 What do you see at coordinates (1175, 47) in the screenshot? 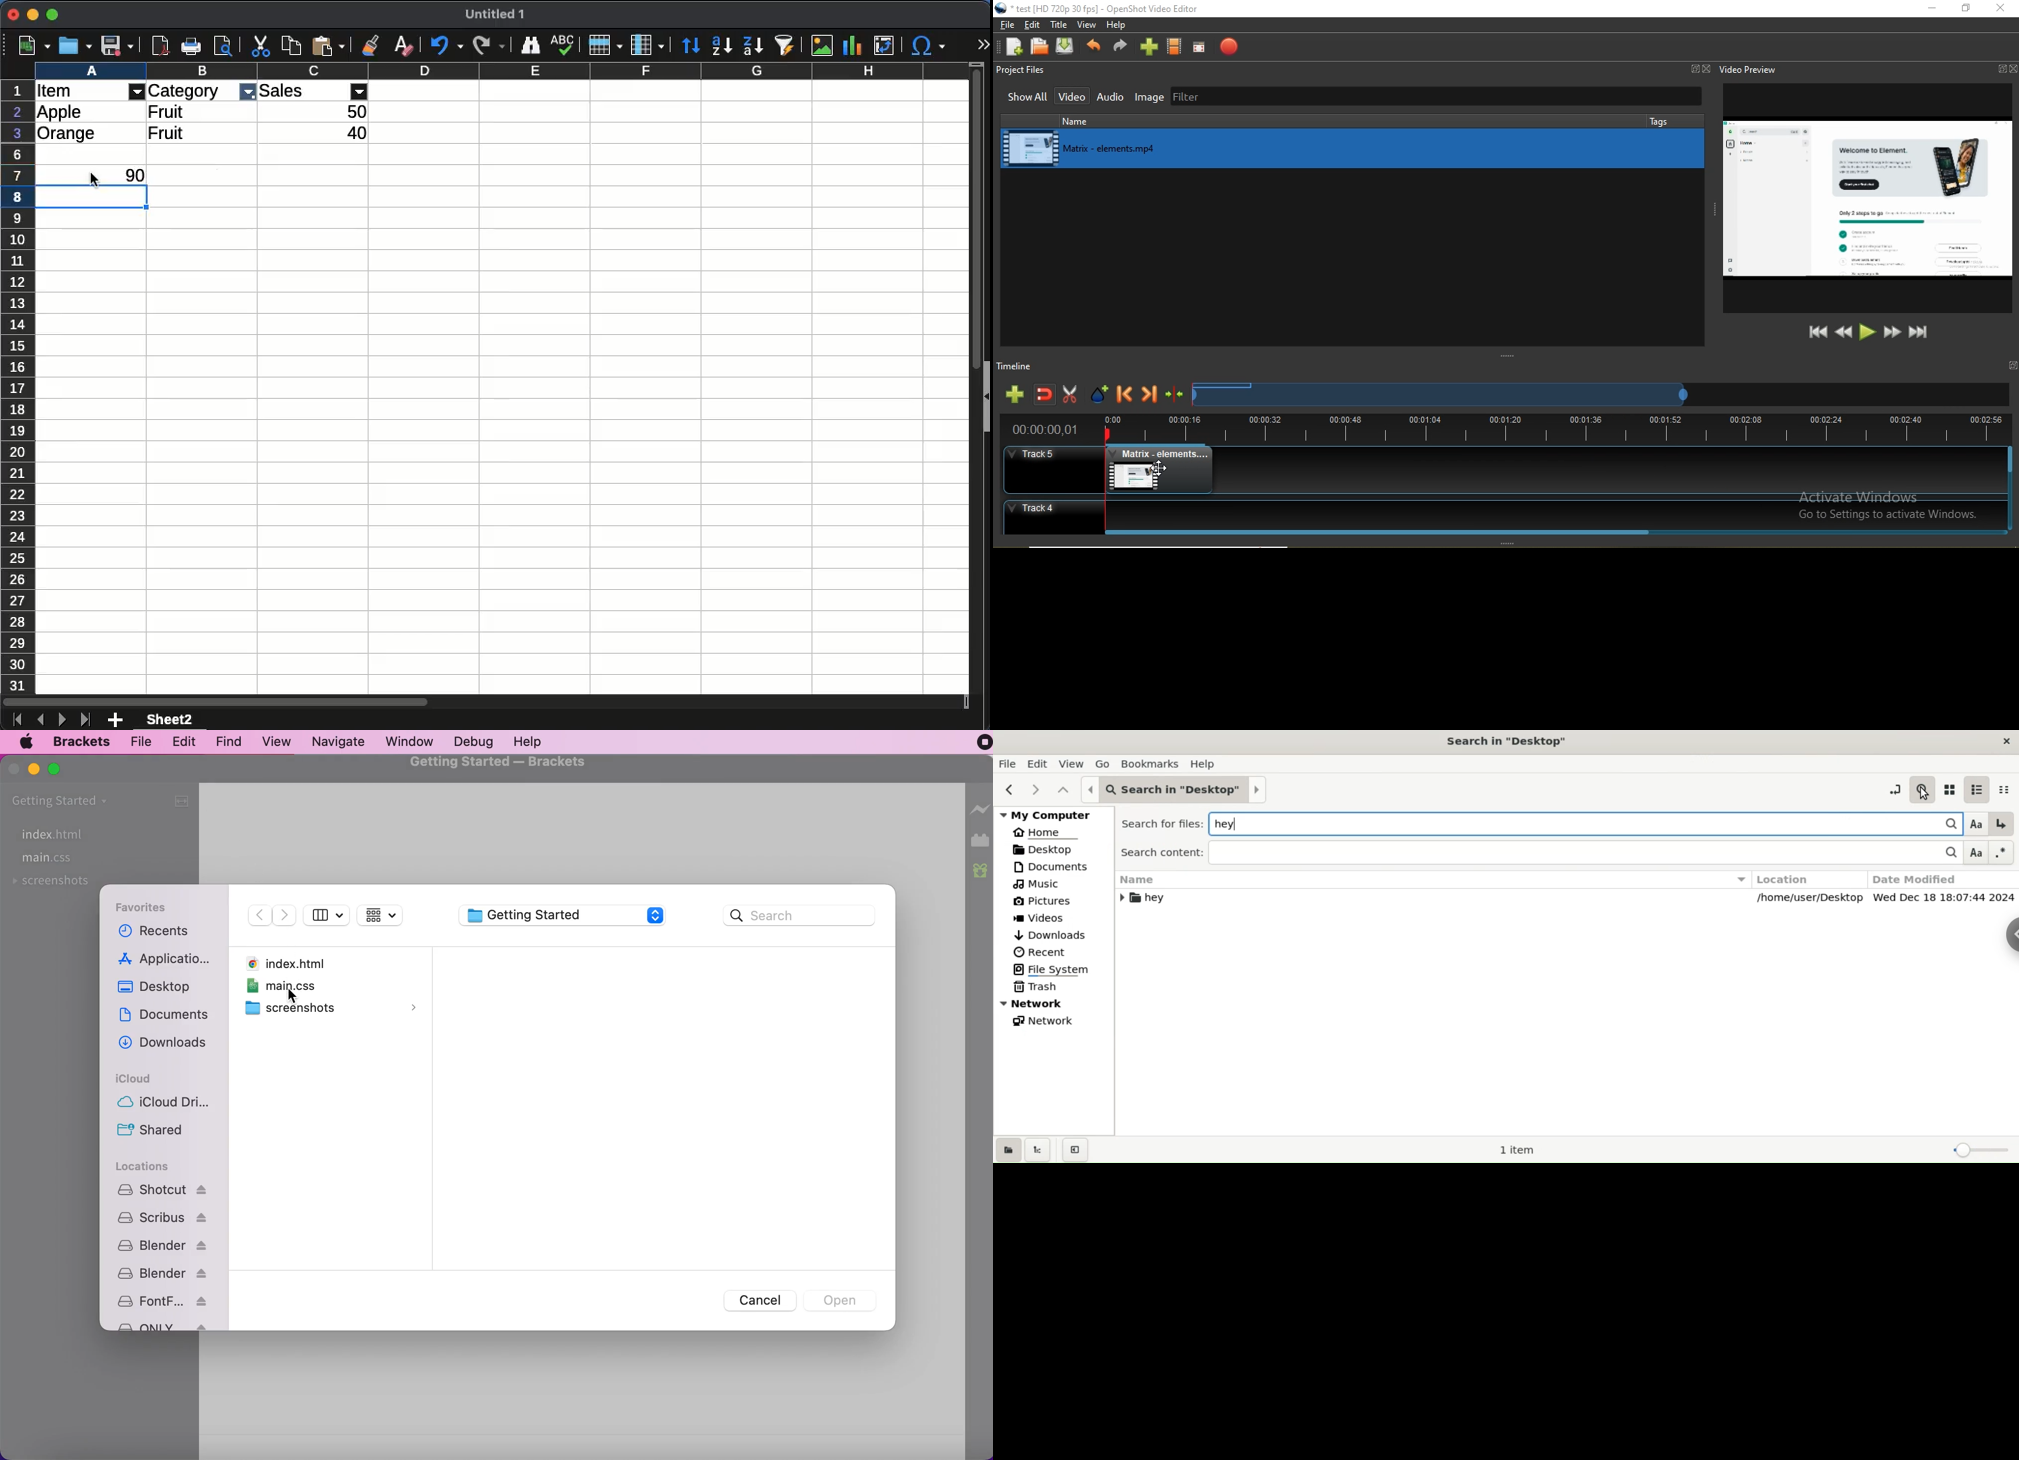
I see `Choose profiles` at bounding box center [1175, 47].